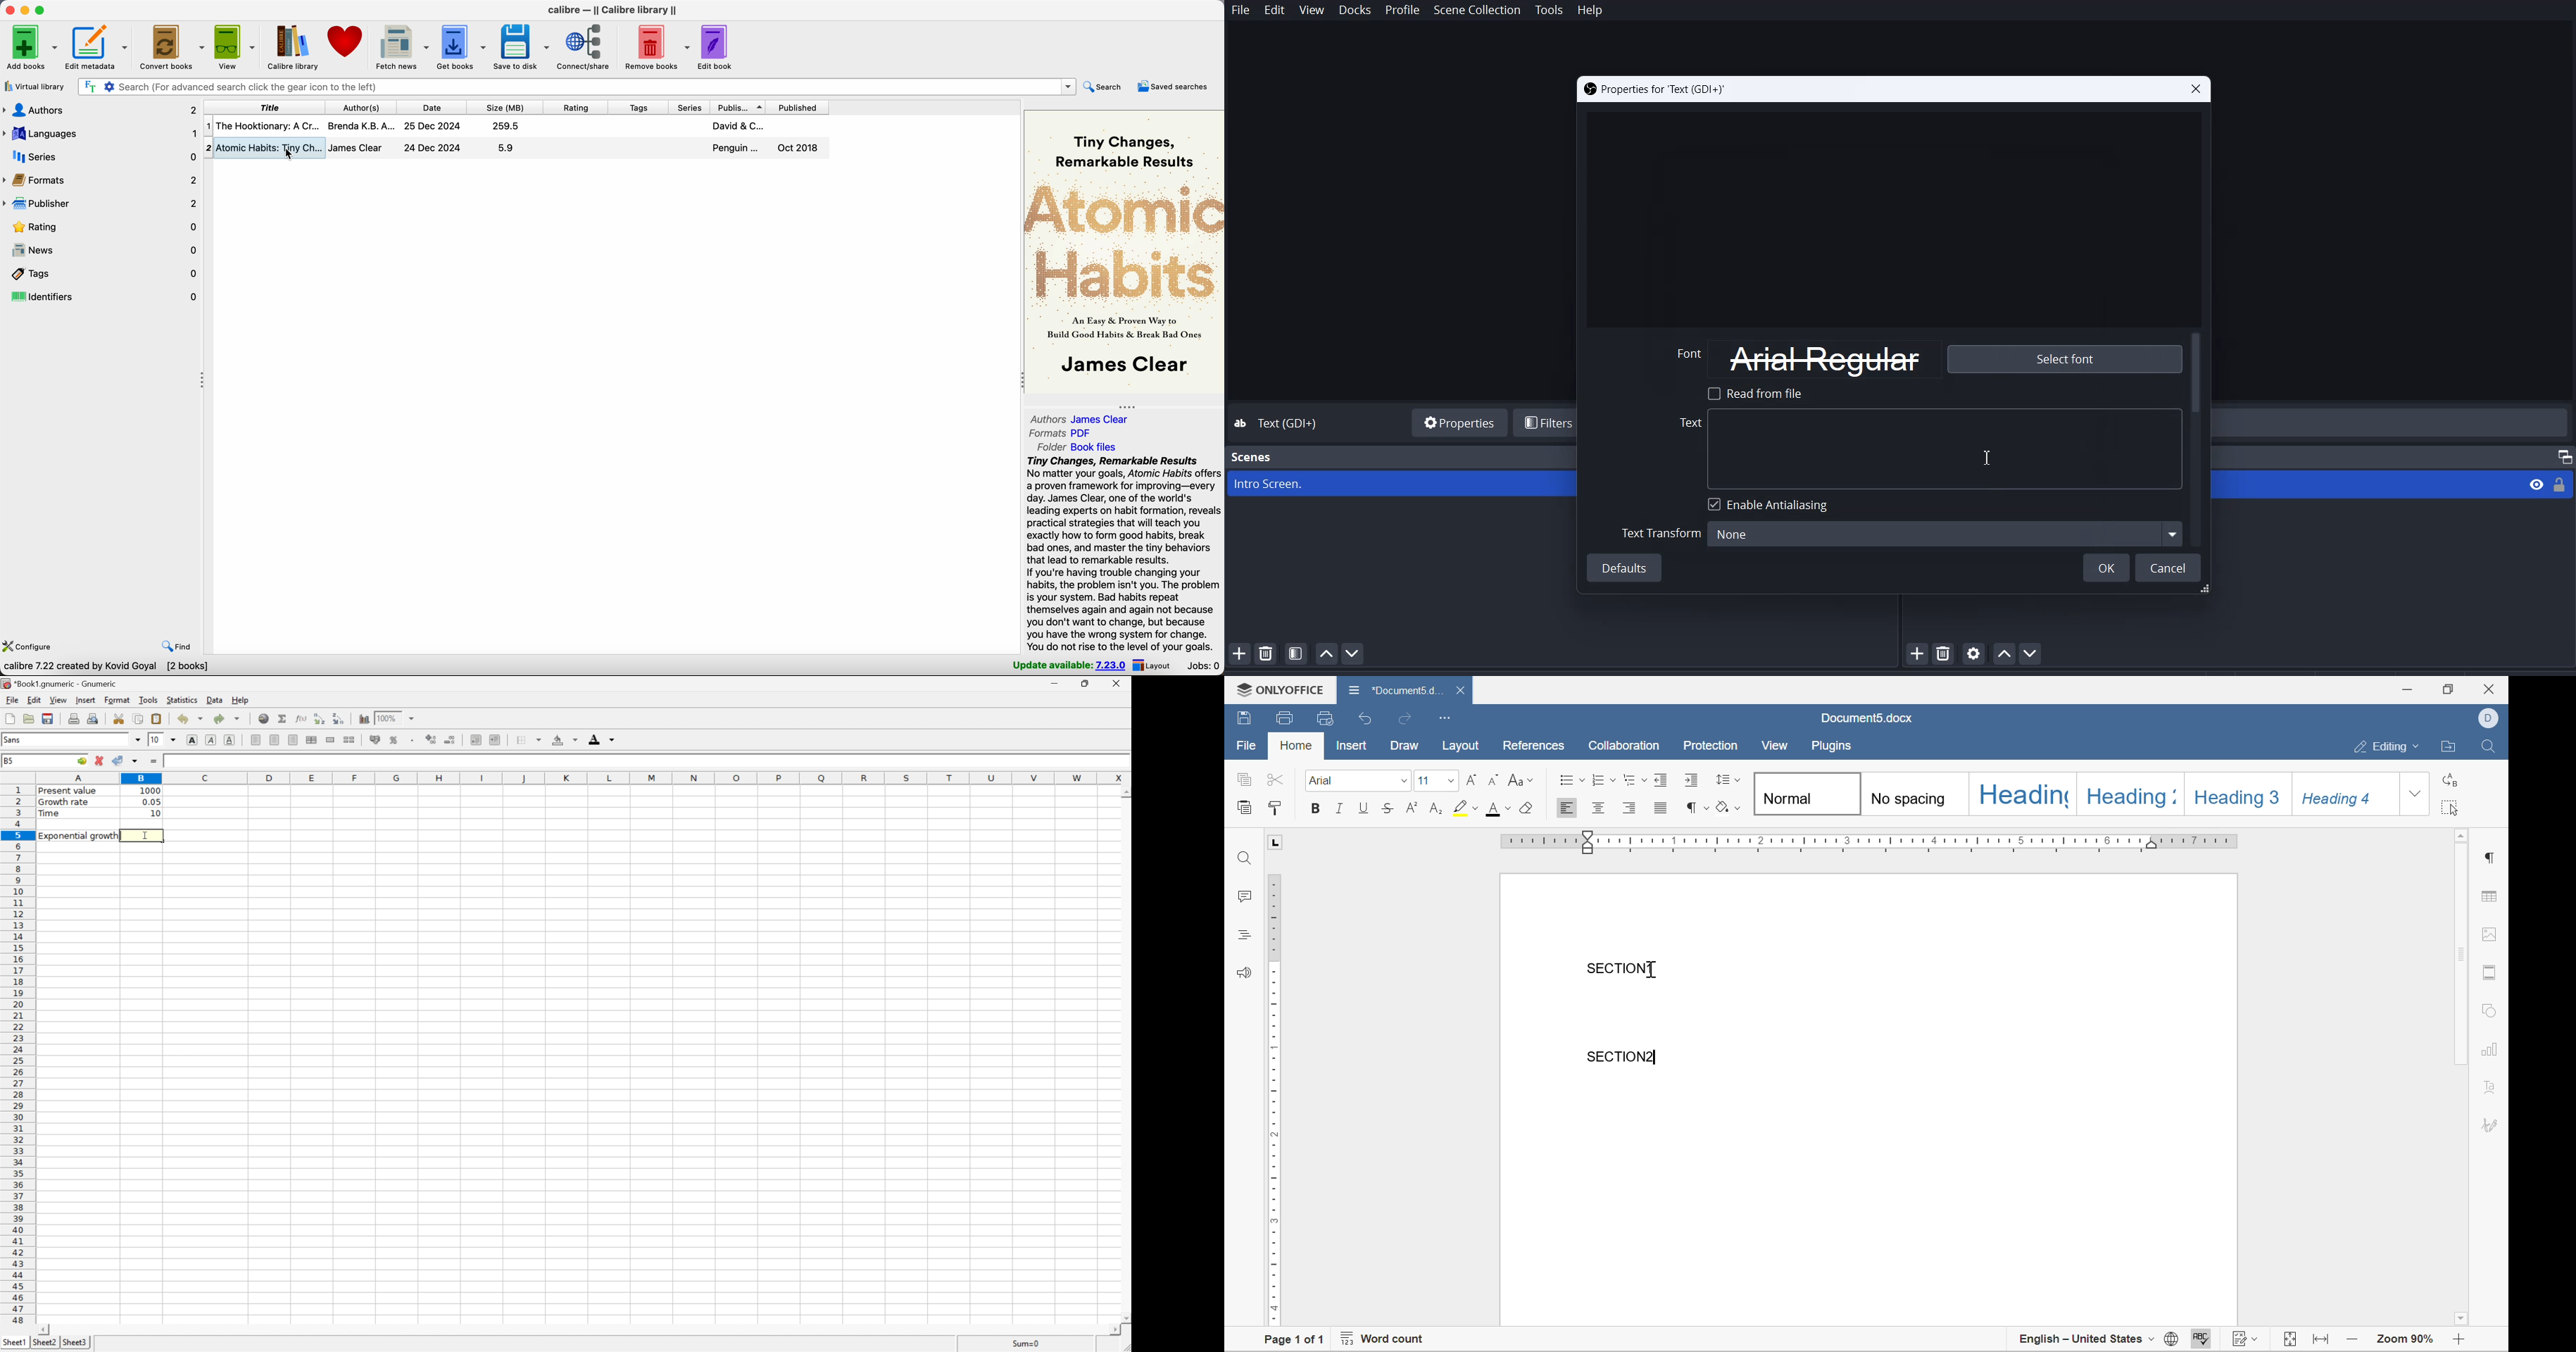 This screenshot has height=1372, width=2576. Describe the element at coordinates (1358, 653) in the screenshot. I see `Move scene Down` at that location.